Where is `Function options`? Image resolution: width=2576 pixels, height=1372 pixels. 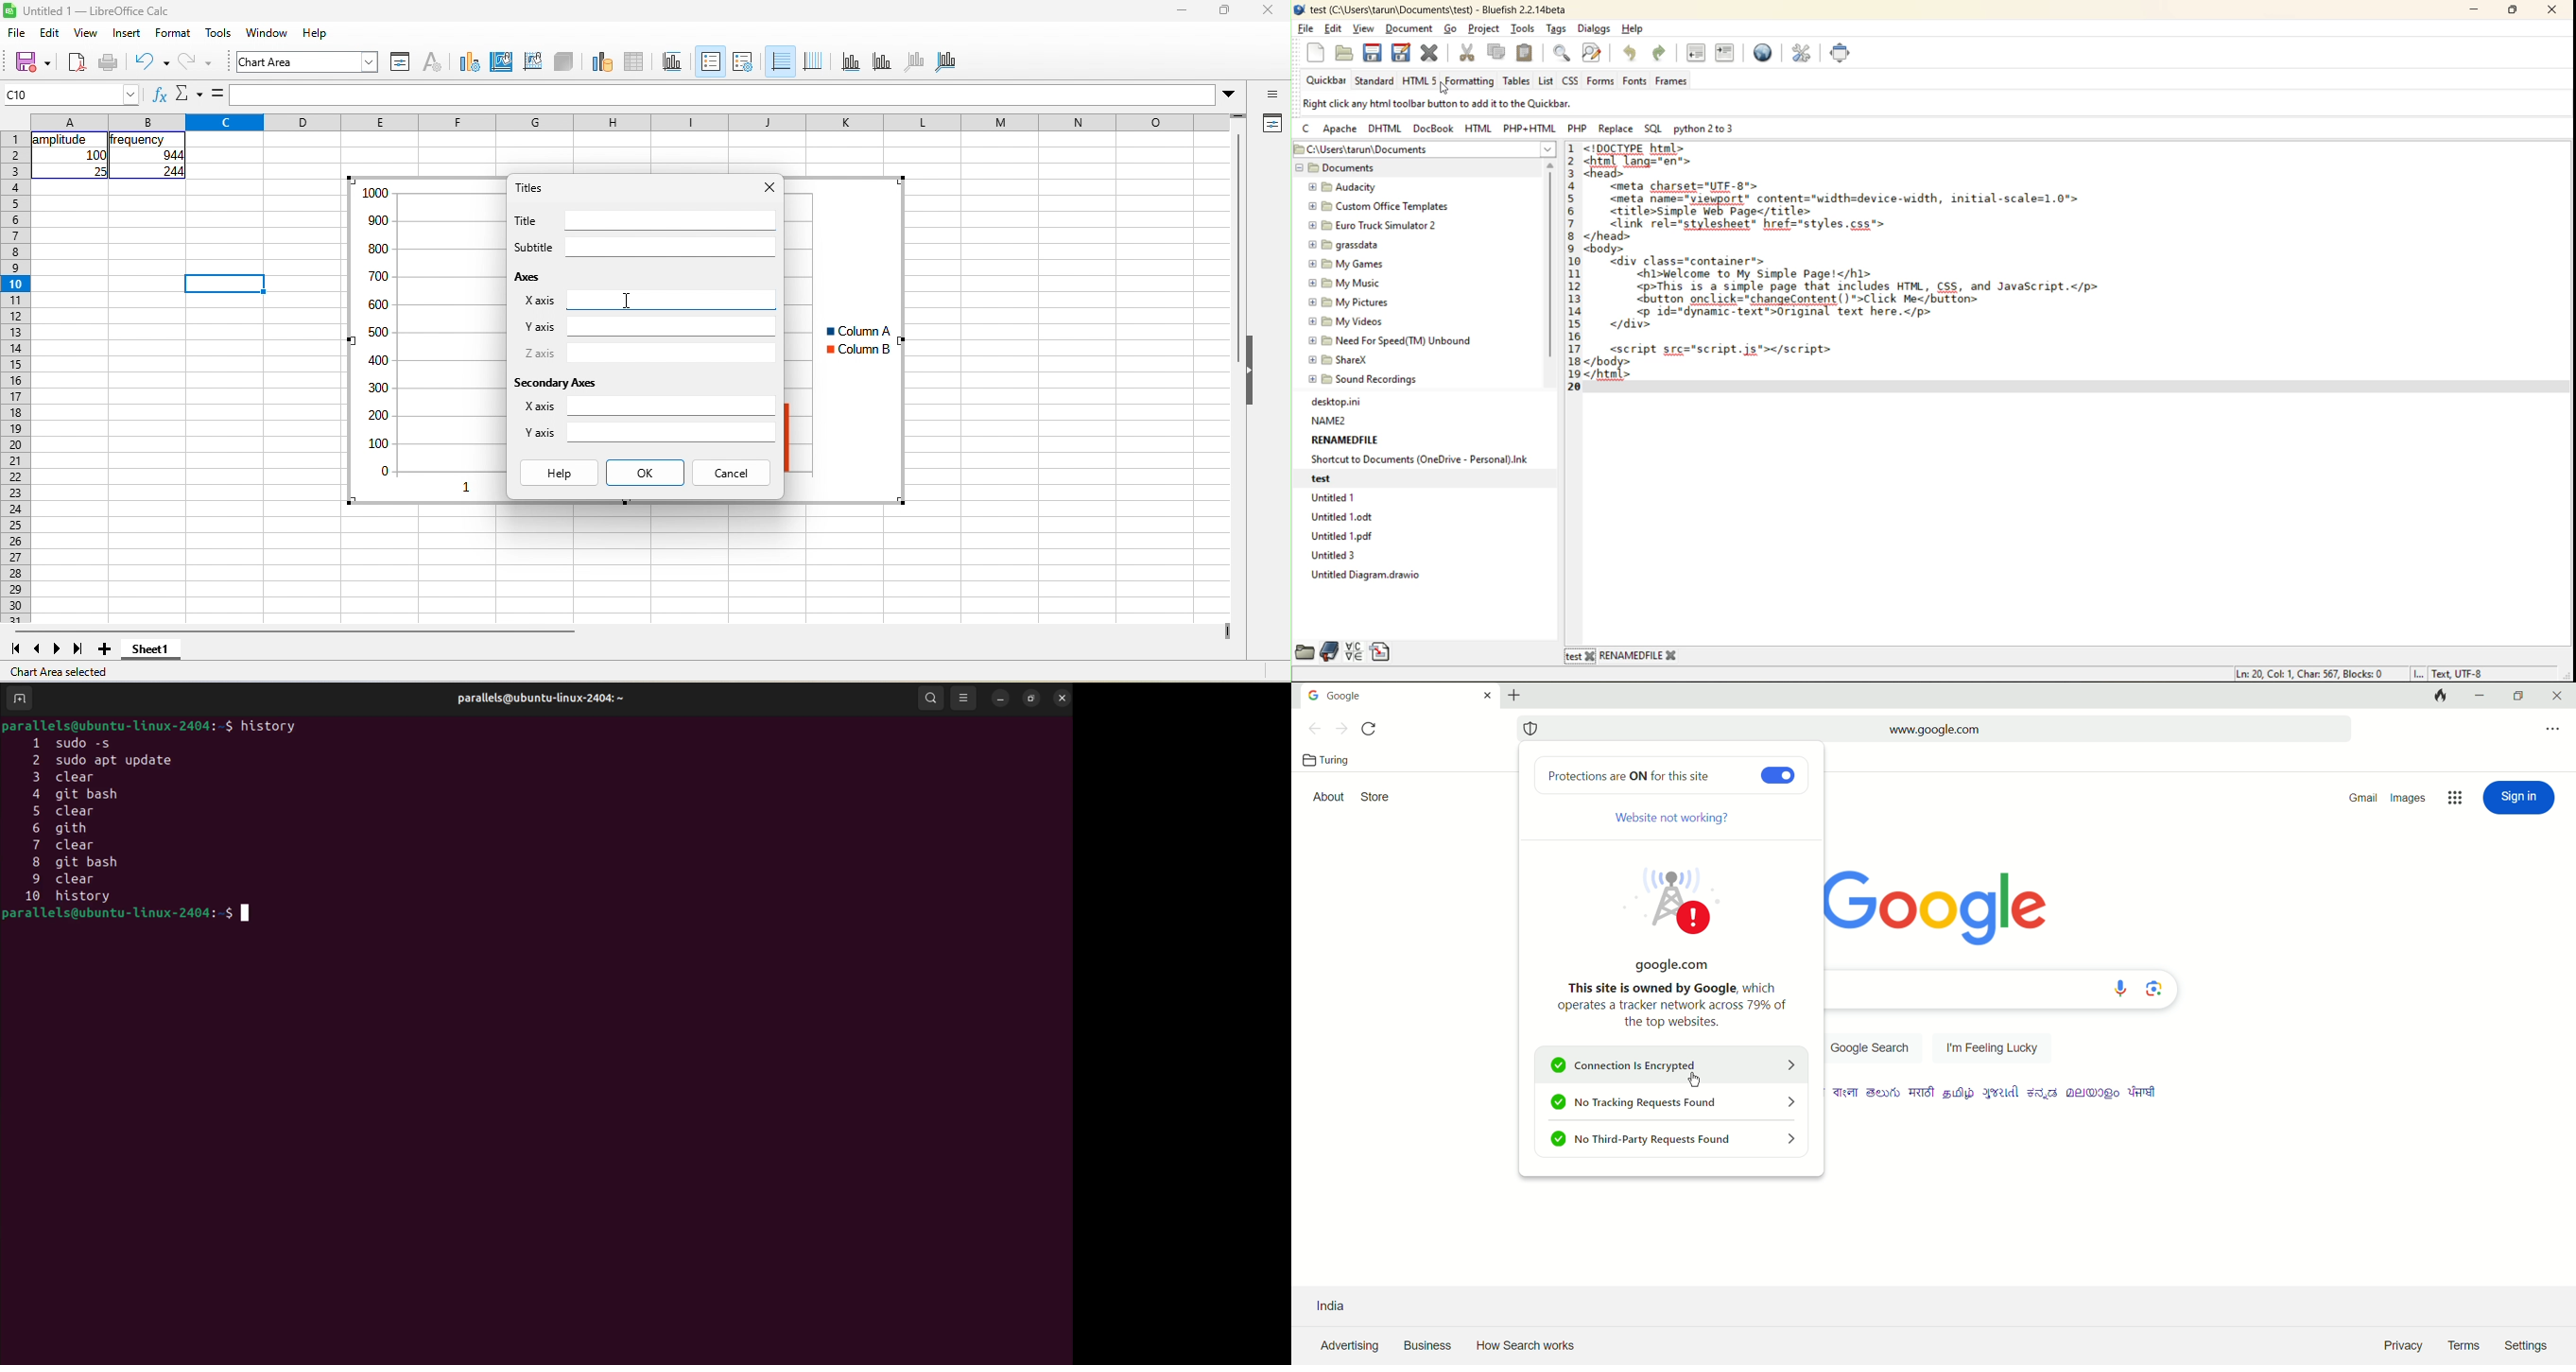
Function options is located at coordinates (189, 94).